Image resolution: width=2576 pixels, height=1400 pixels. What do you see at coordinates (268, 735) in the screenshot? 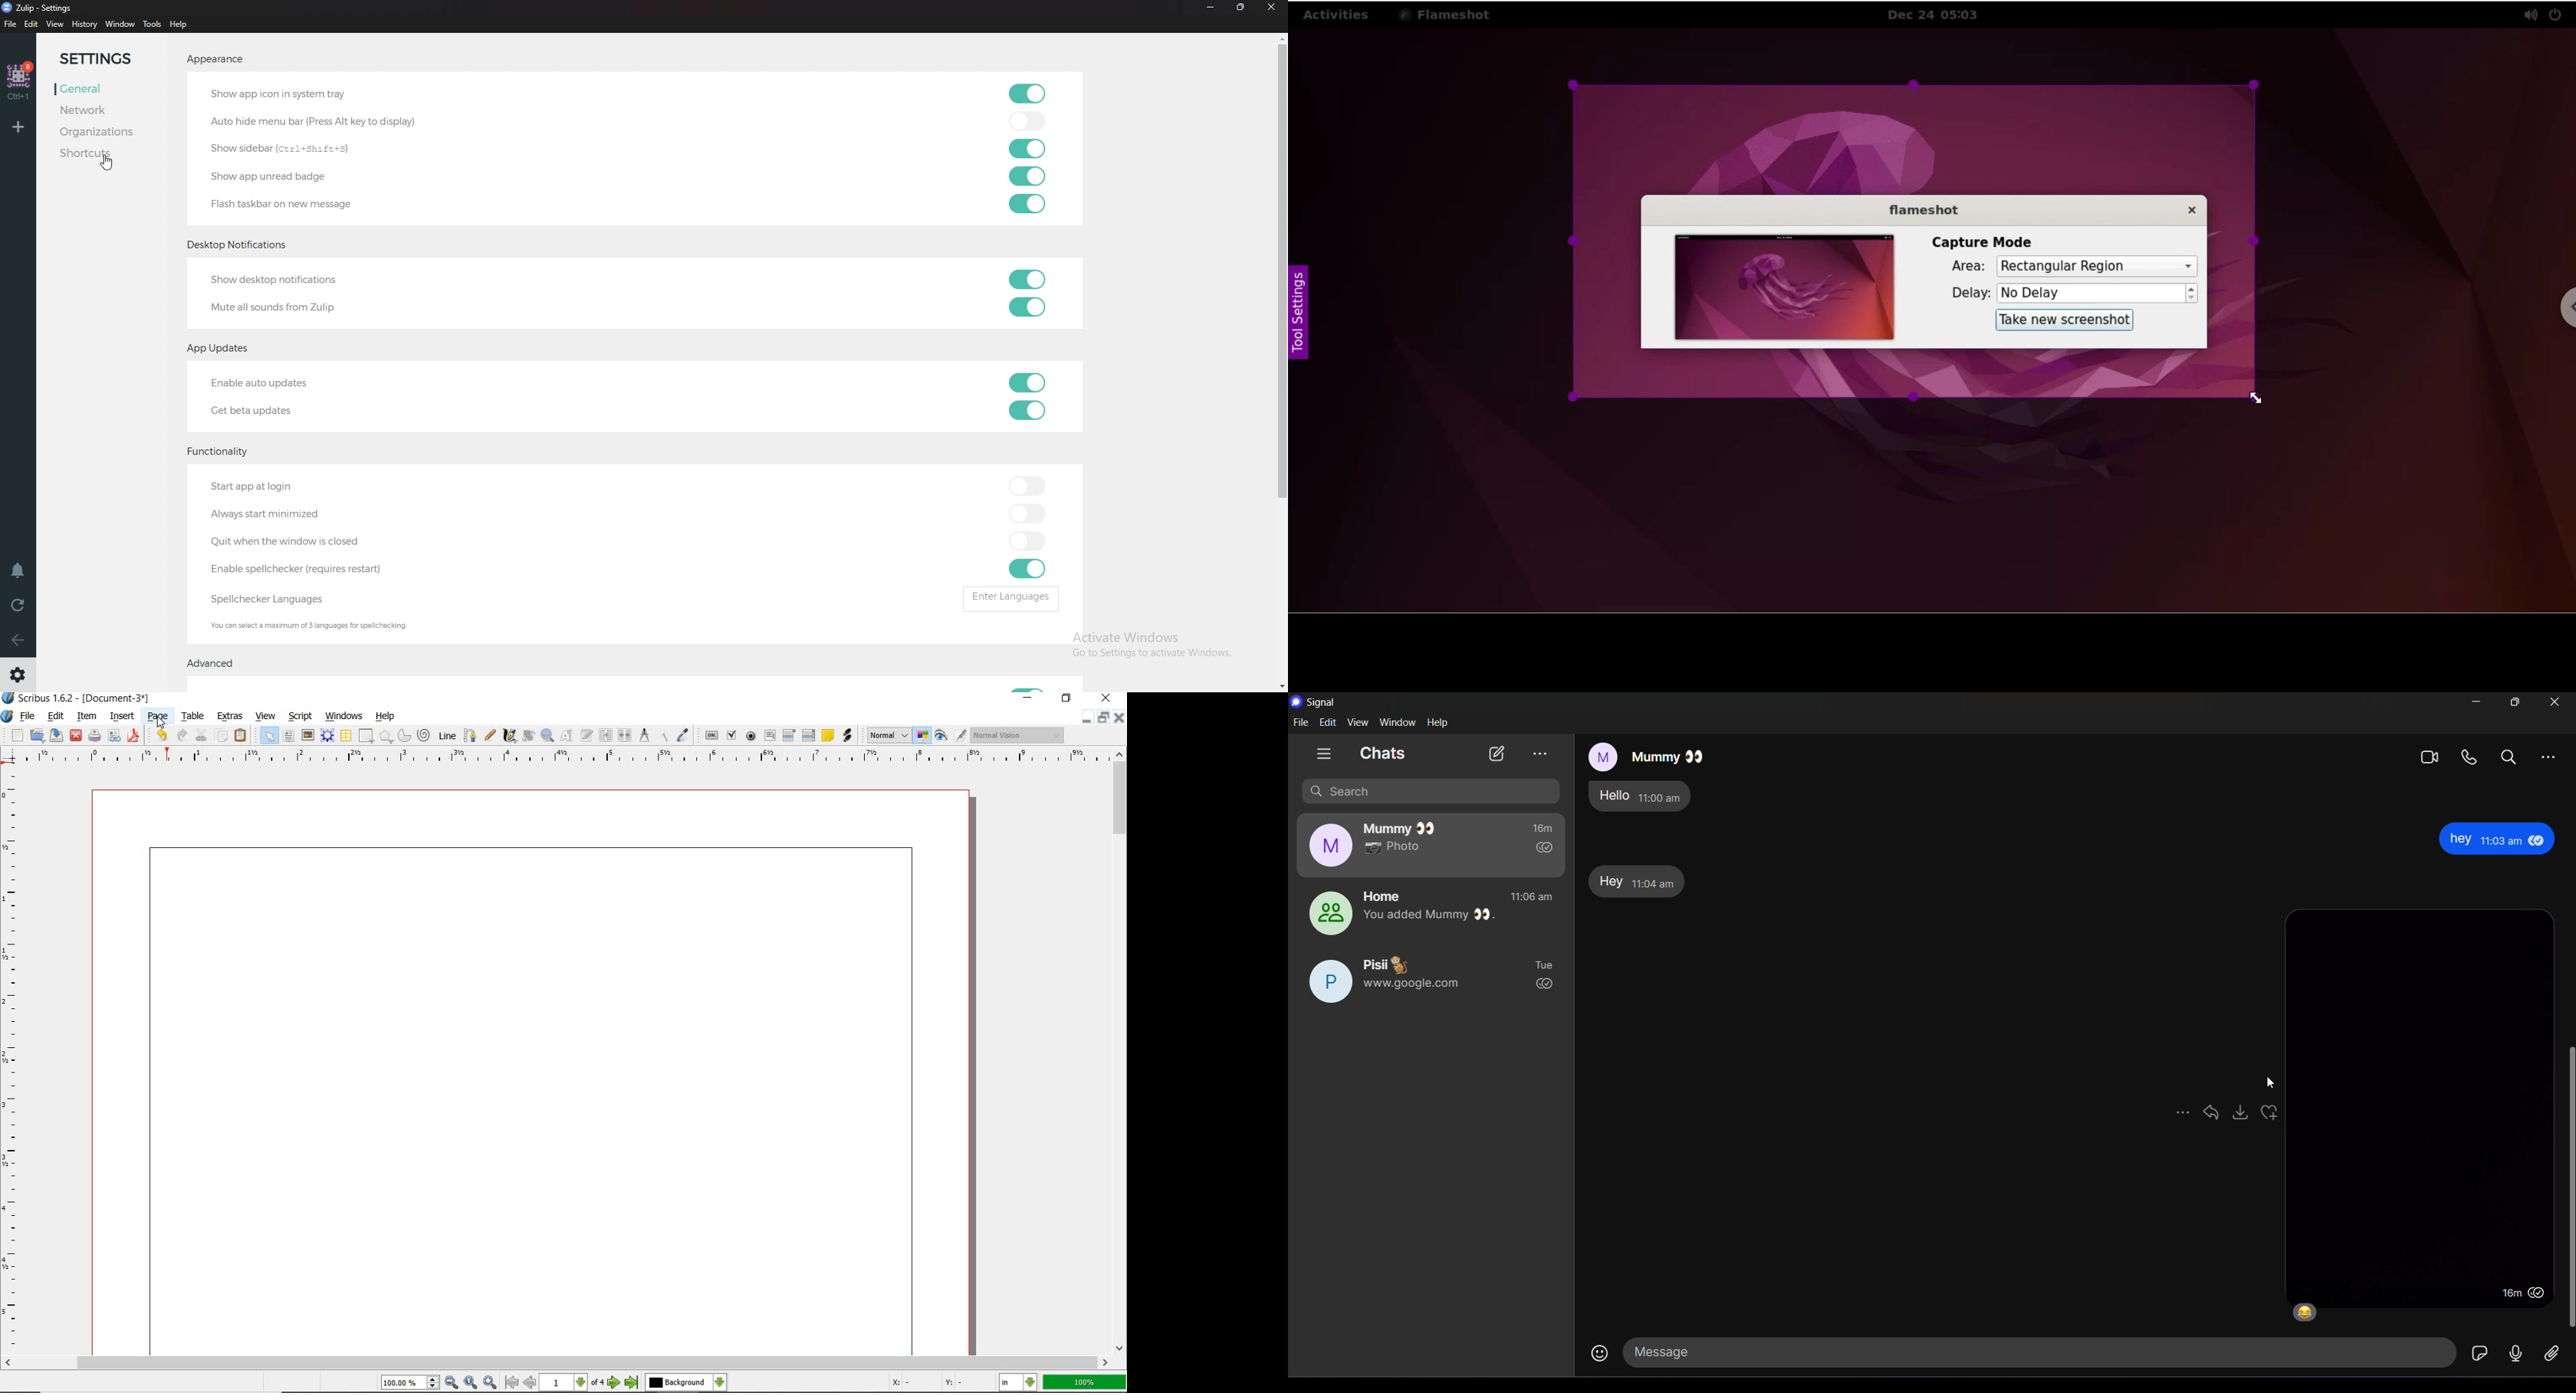
I see `select` at bounding box center [268, 735].